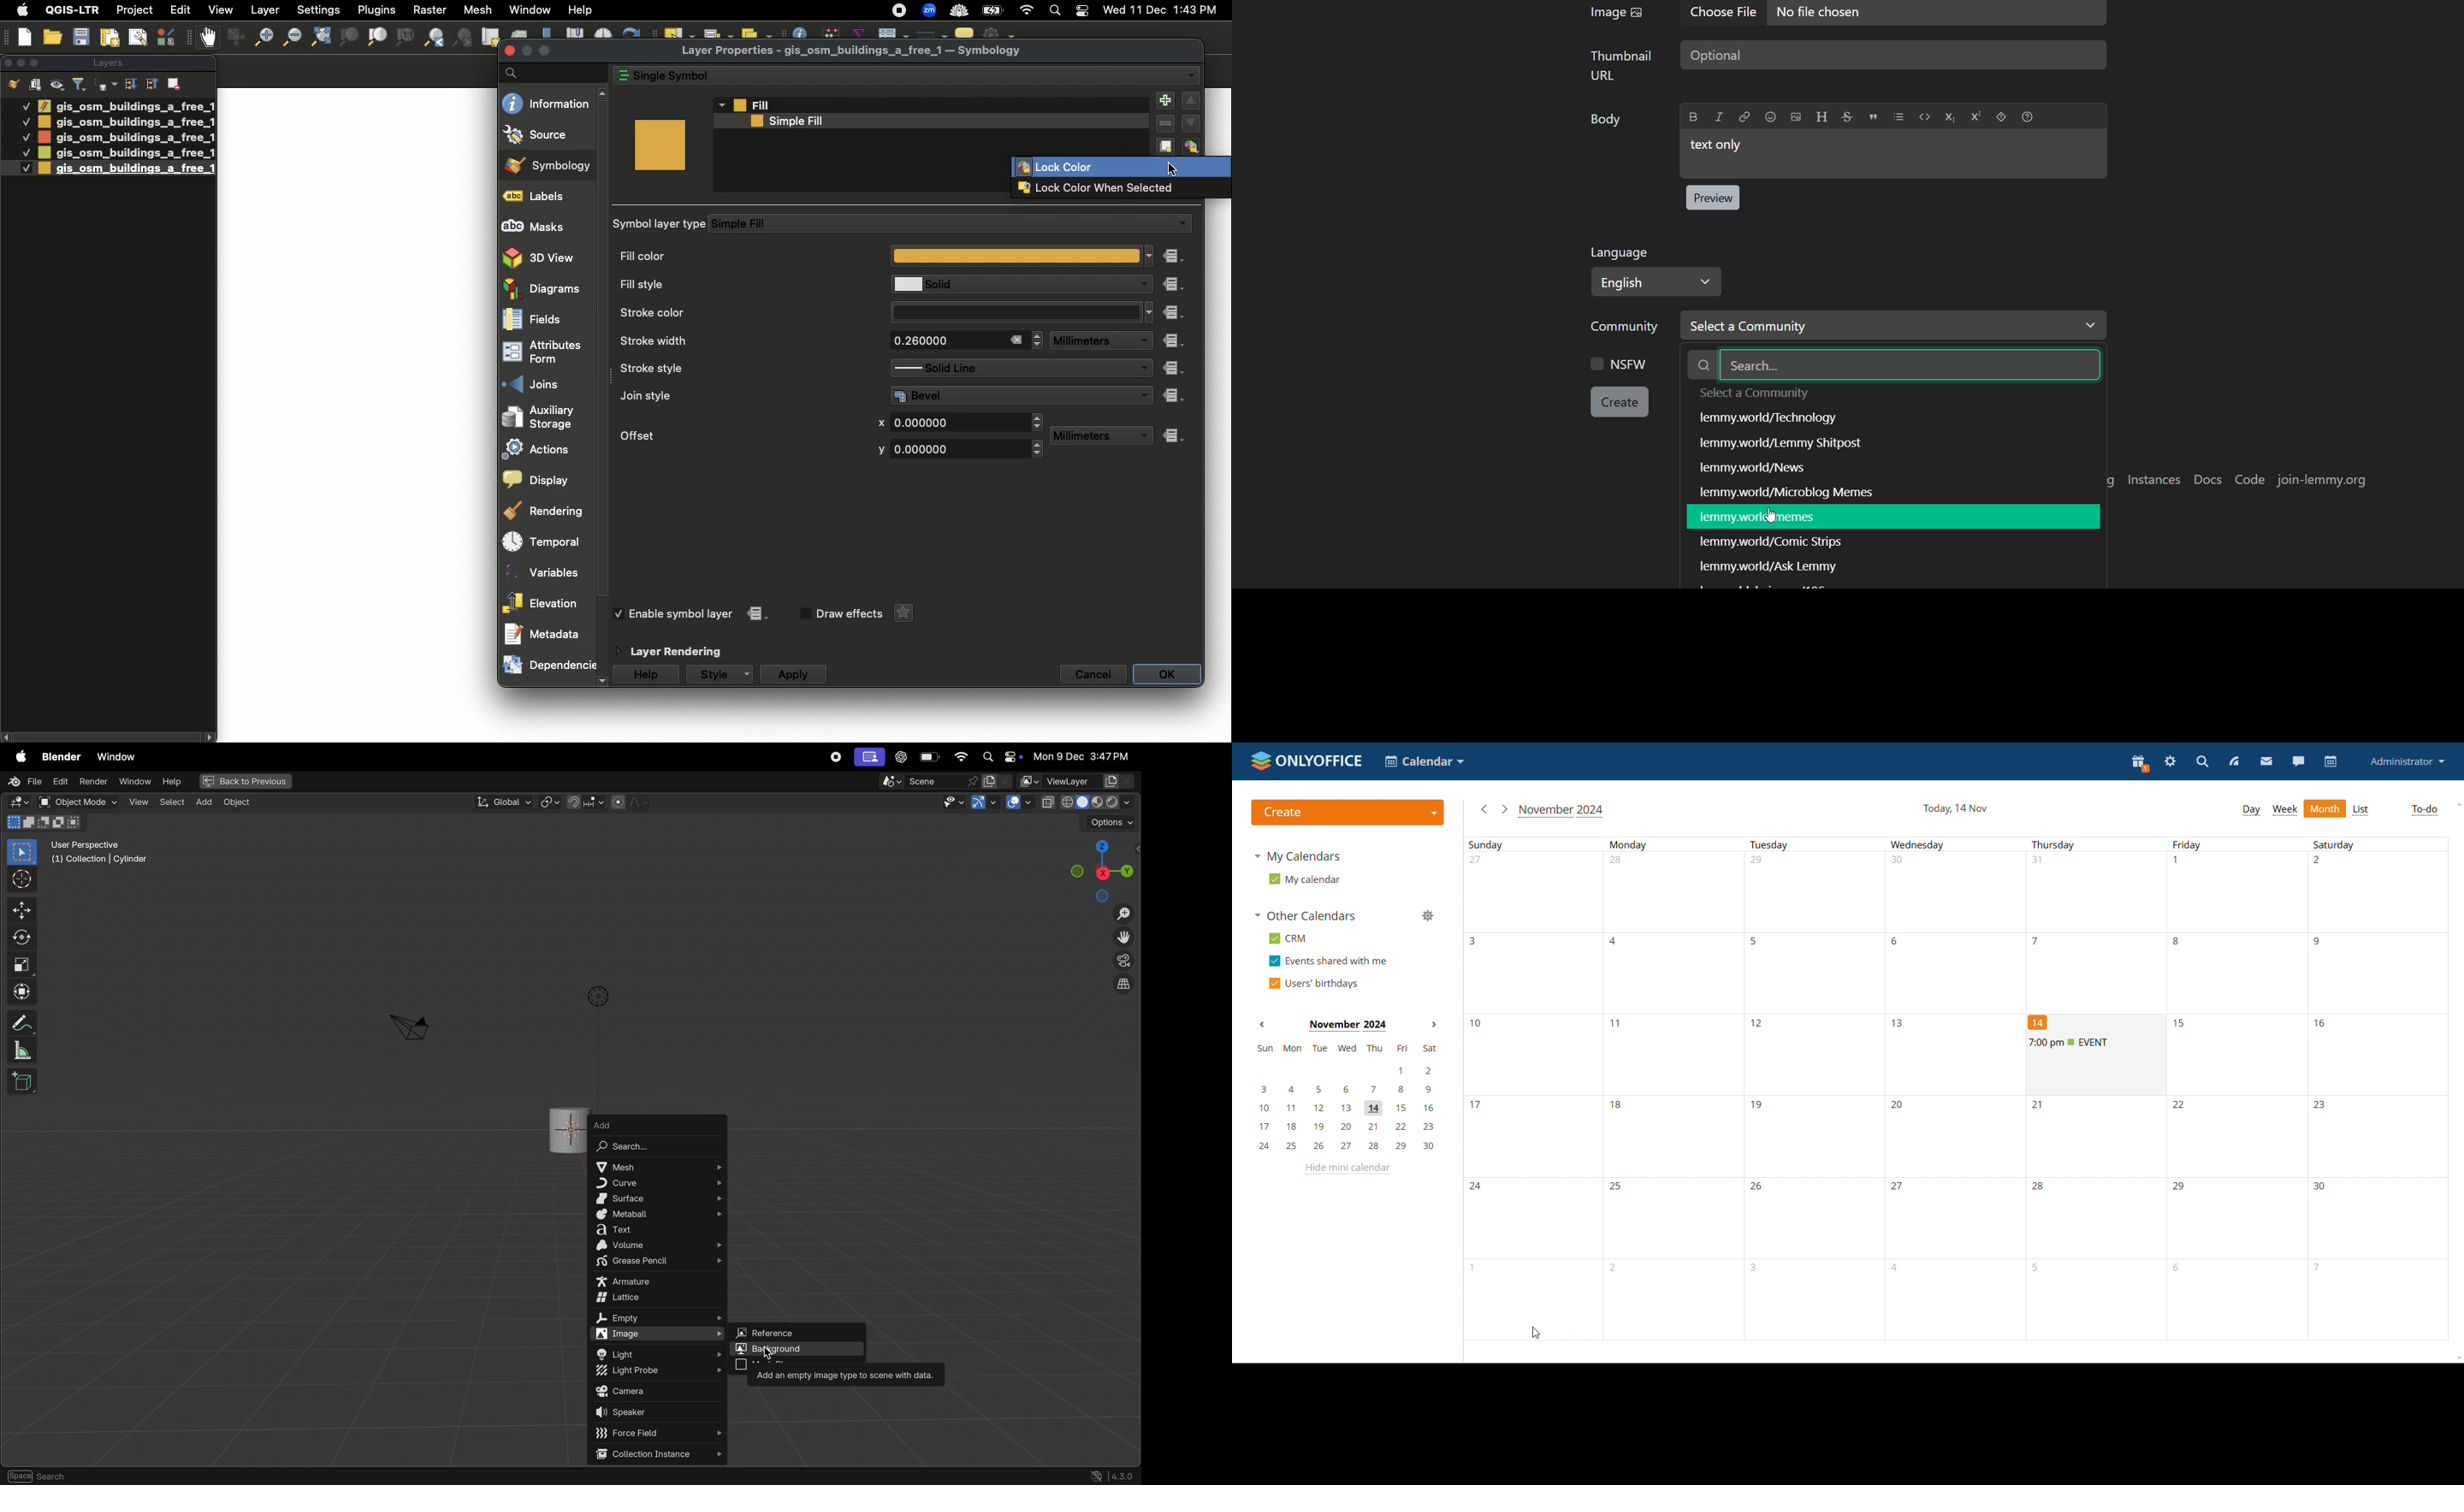  What do you see at coordinates (738, 340) in the screenshot?
I see `Stroke width ` at bounding box center [738, 340].